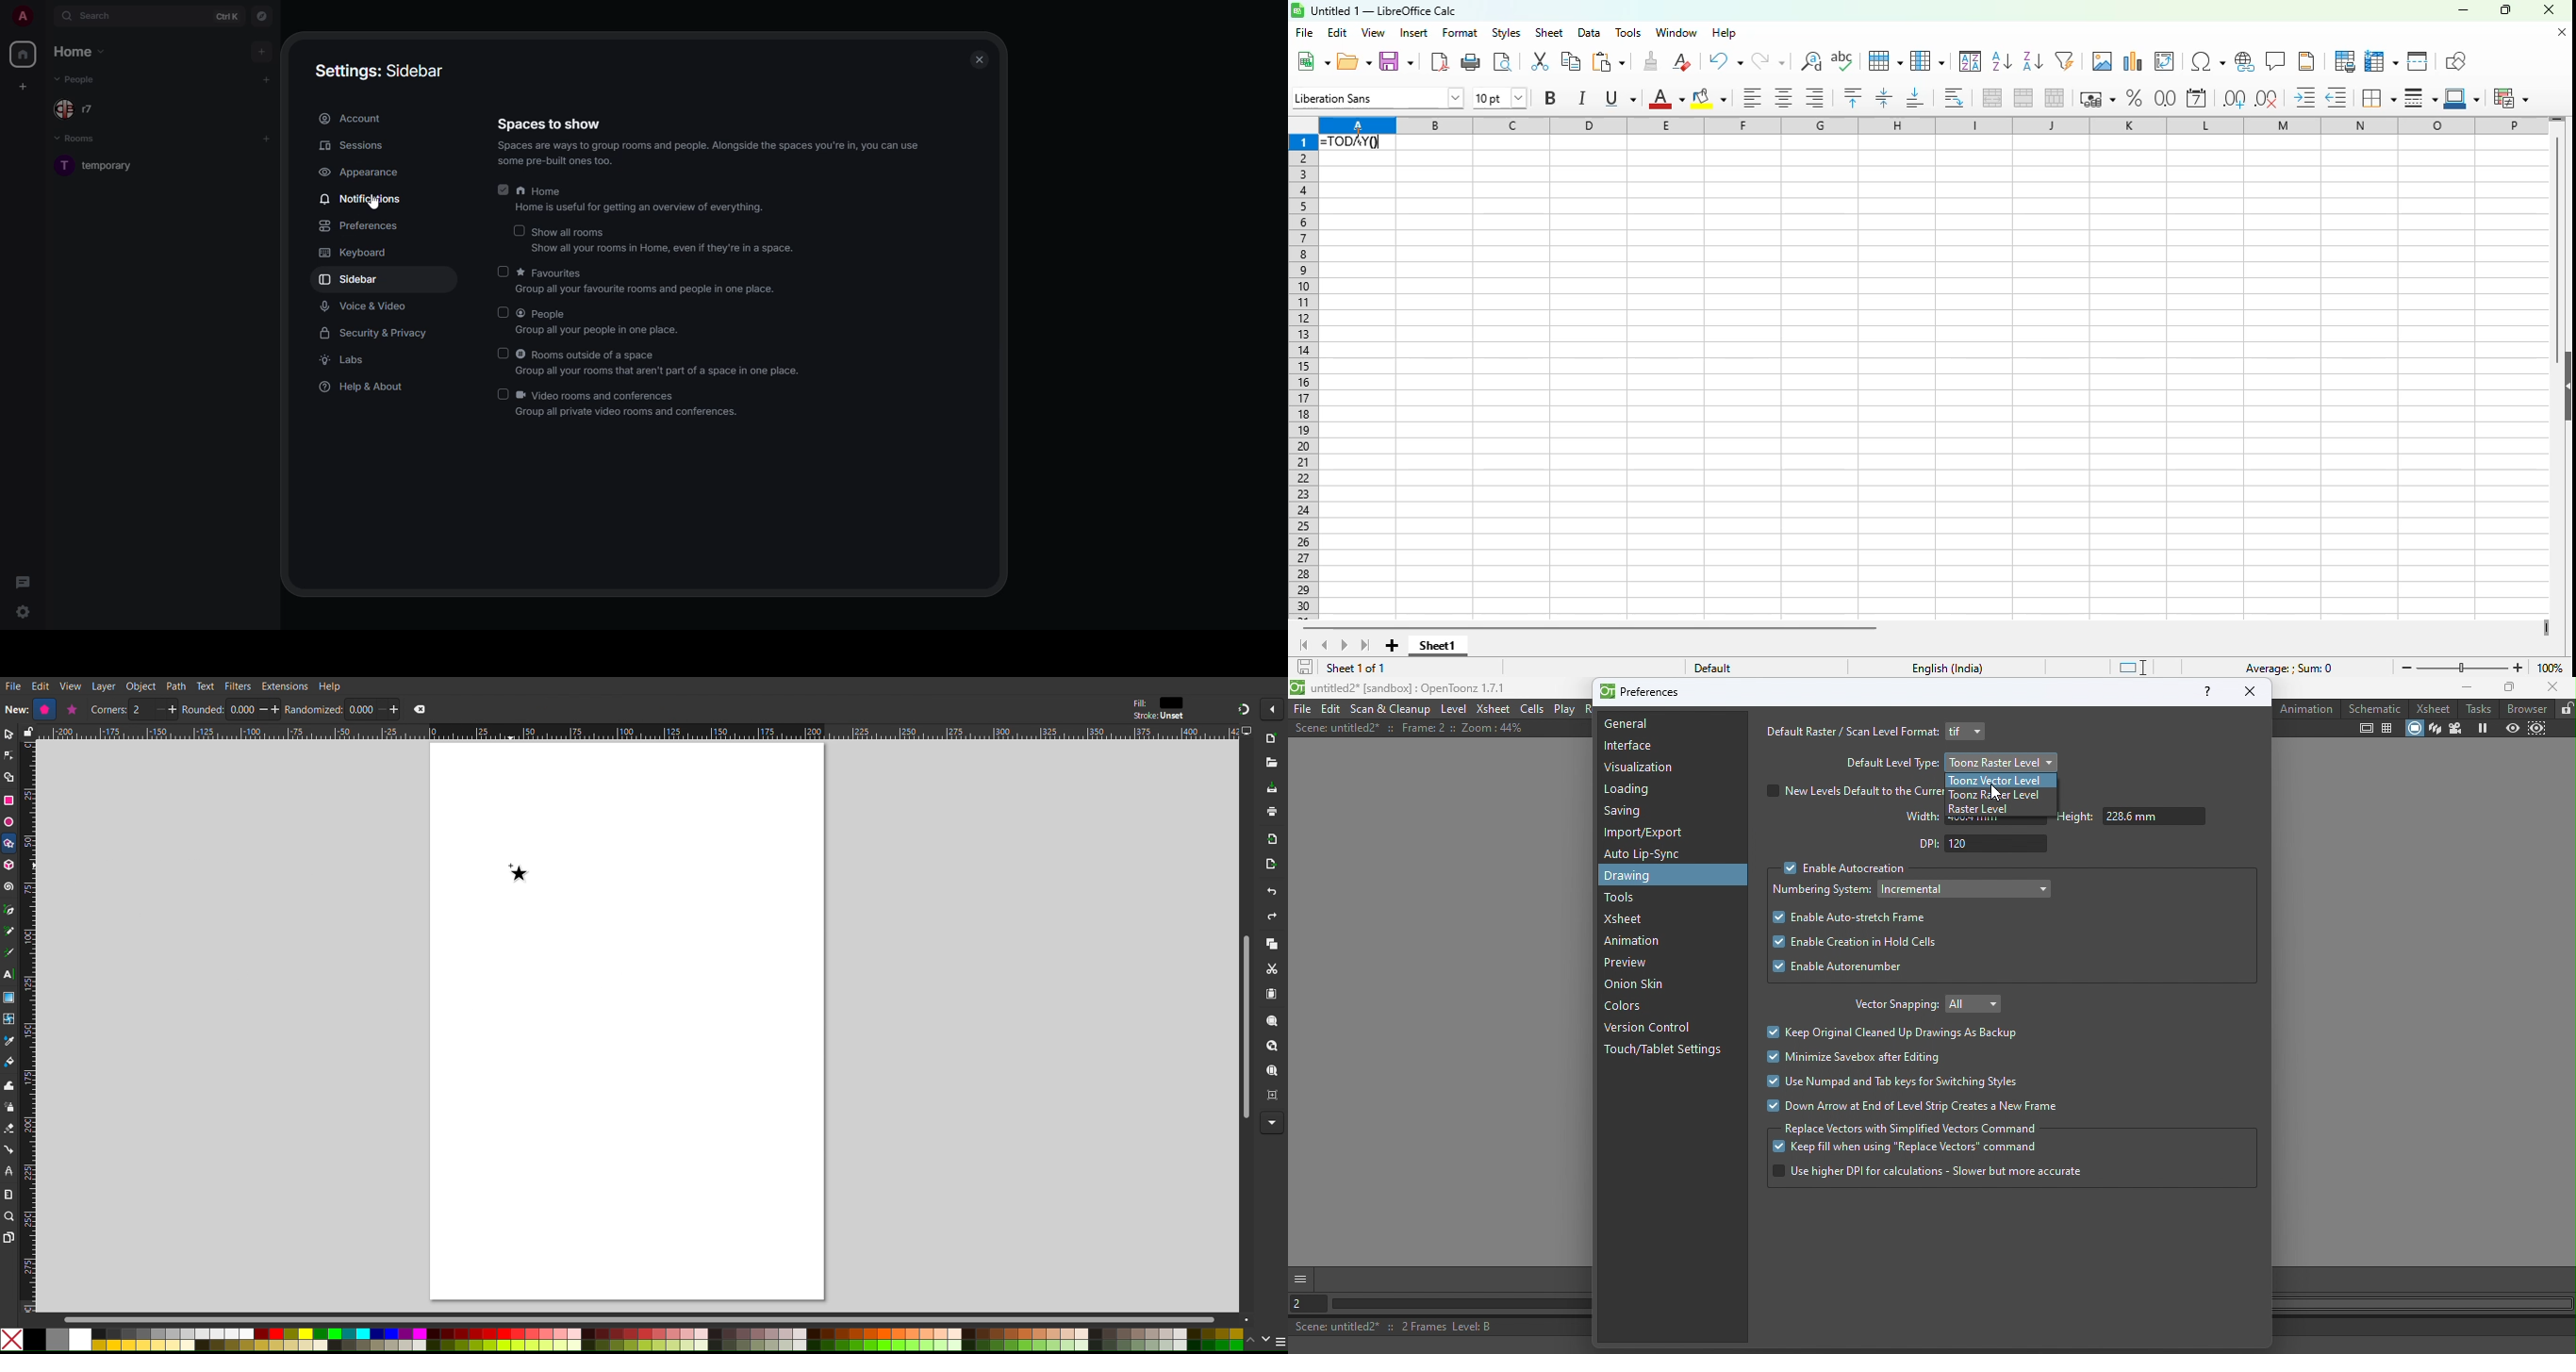 This screenshot has width=2576, height=1372. Describe the element at coordinates (1634, 790) in the screenshot. I see `Loading` at that location.